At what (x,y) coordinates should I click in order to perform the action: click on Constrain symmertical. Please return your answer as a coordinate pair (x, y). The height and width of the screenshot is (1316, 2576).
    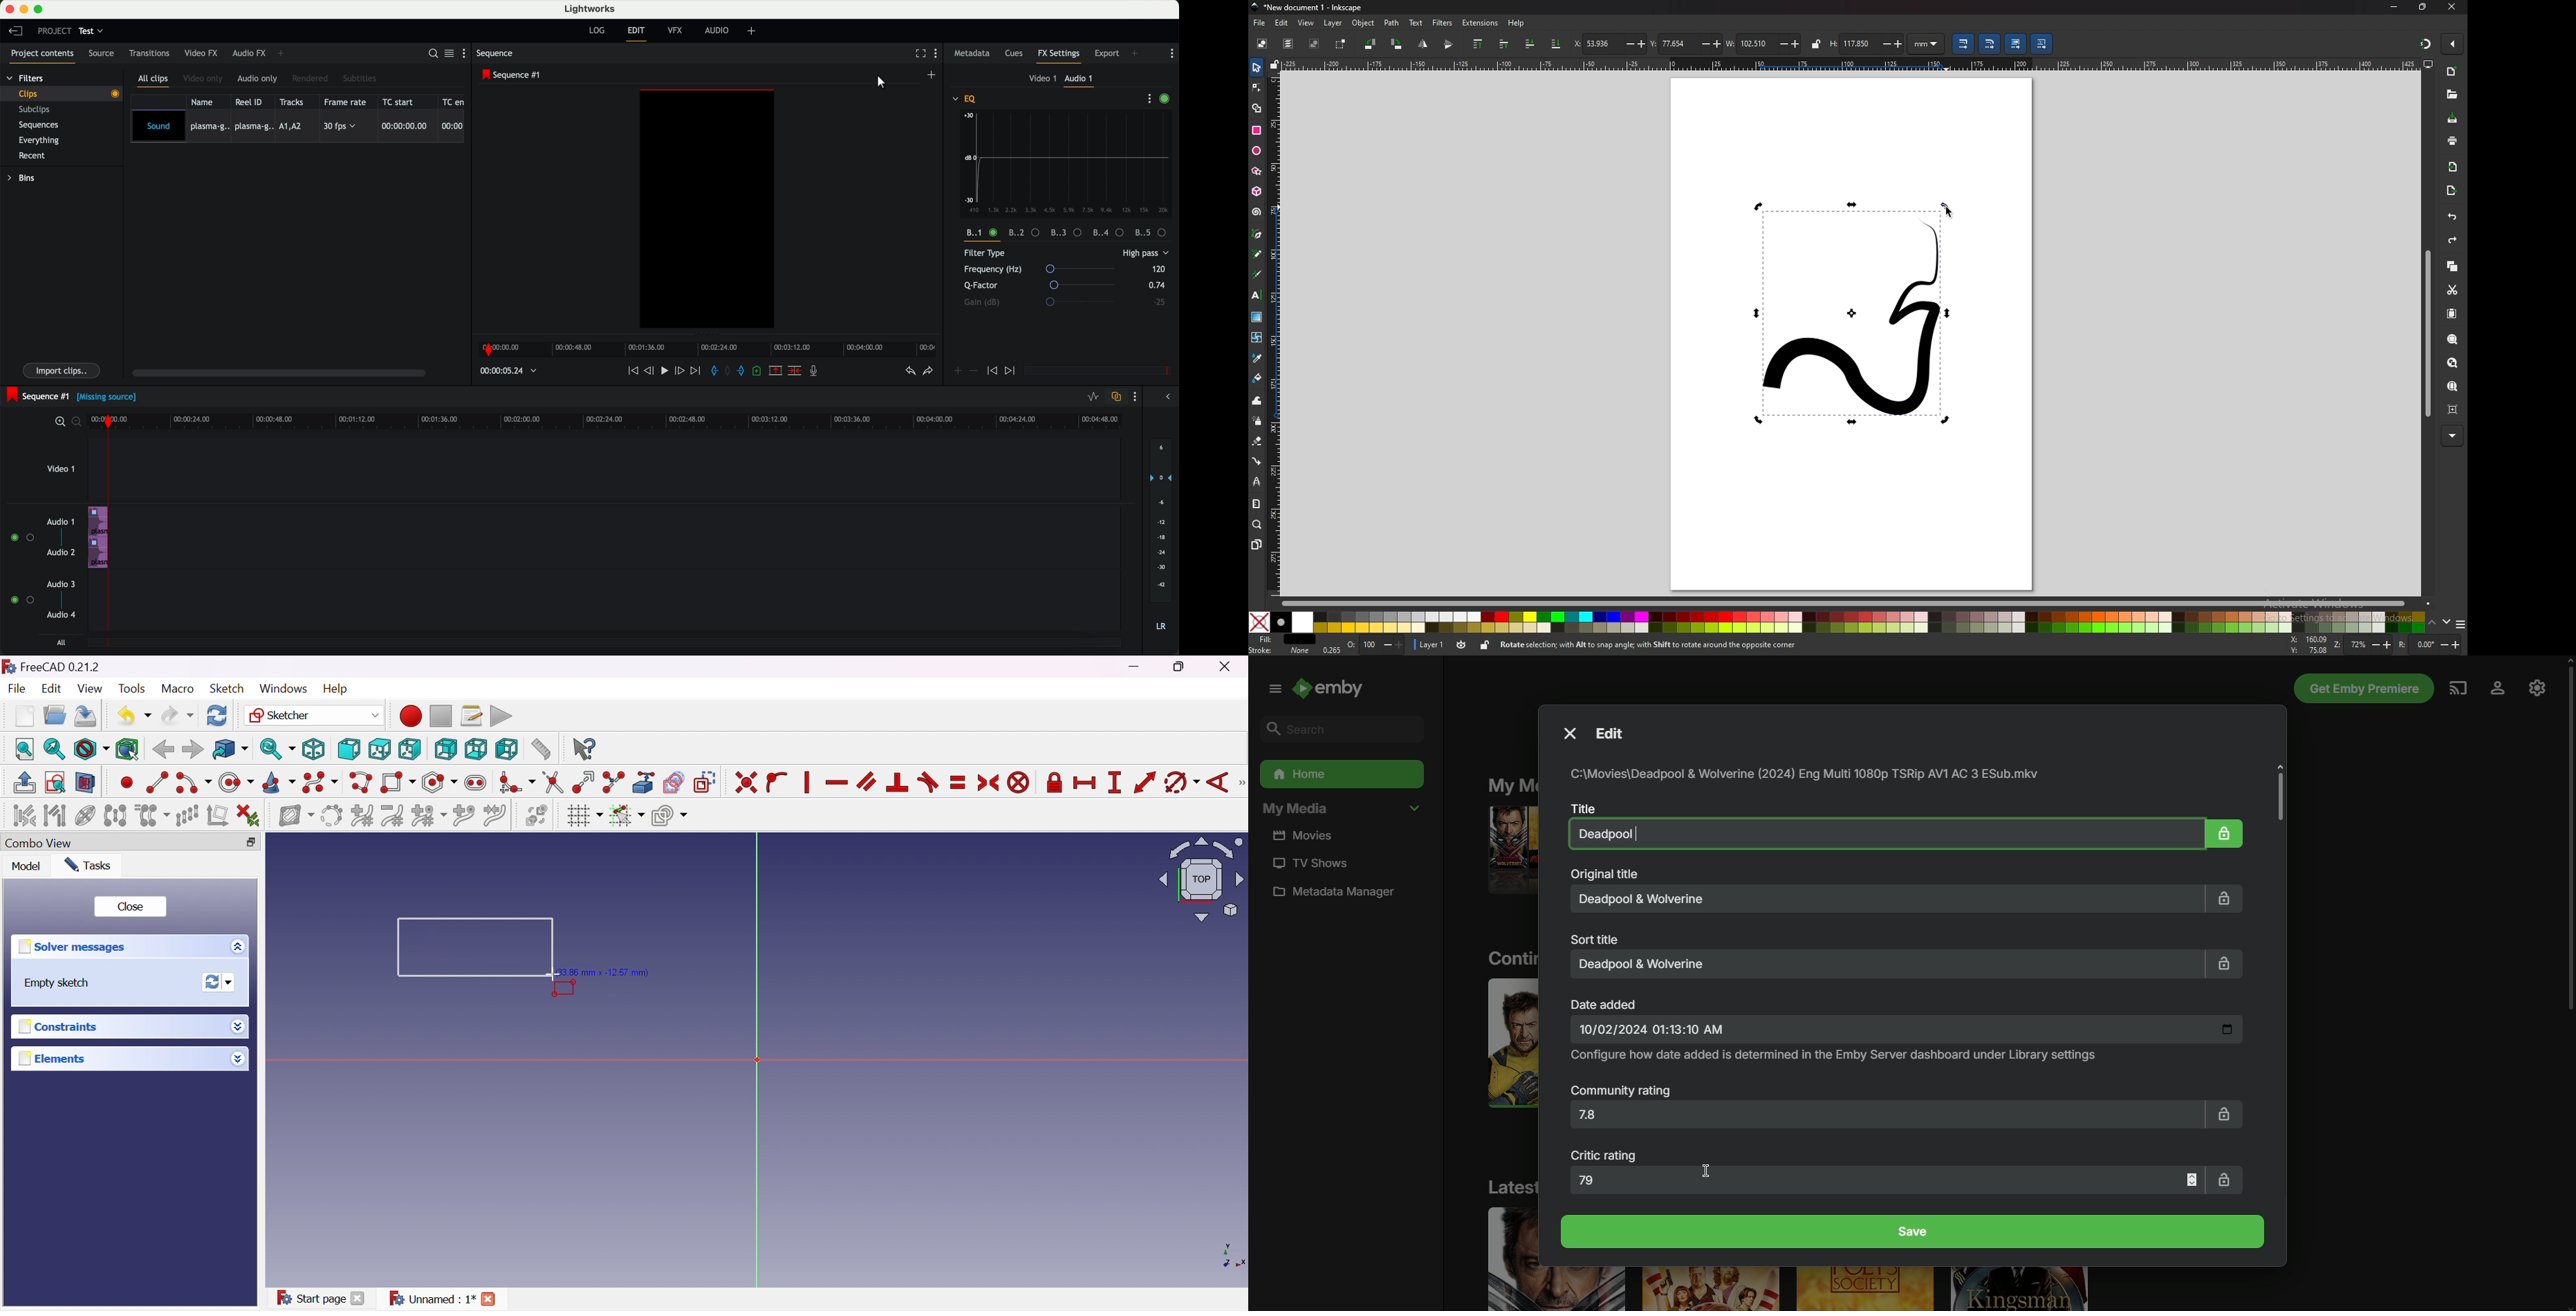
    Looking at the image, I should click on (989, 783).